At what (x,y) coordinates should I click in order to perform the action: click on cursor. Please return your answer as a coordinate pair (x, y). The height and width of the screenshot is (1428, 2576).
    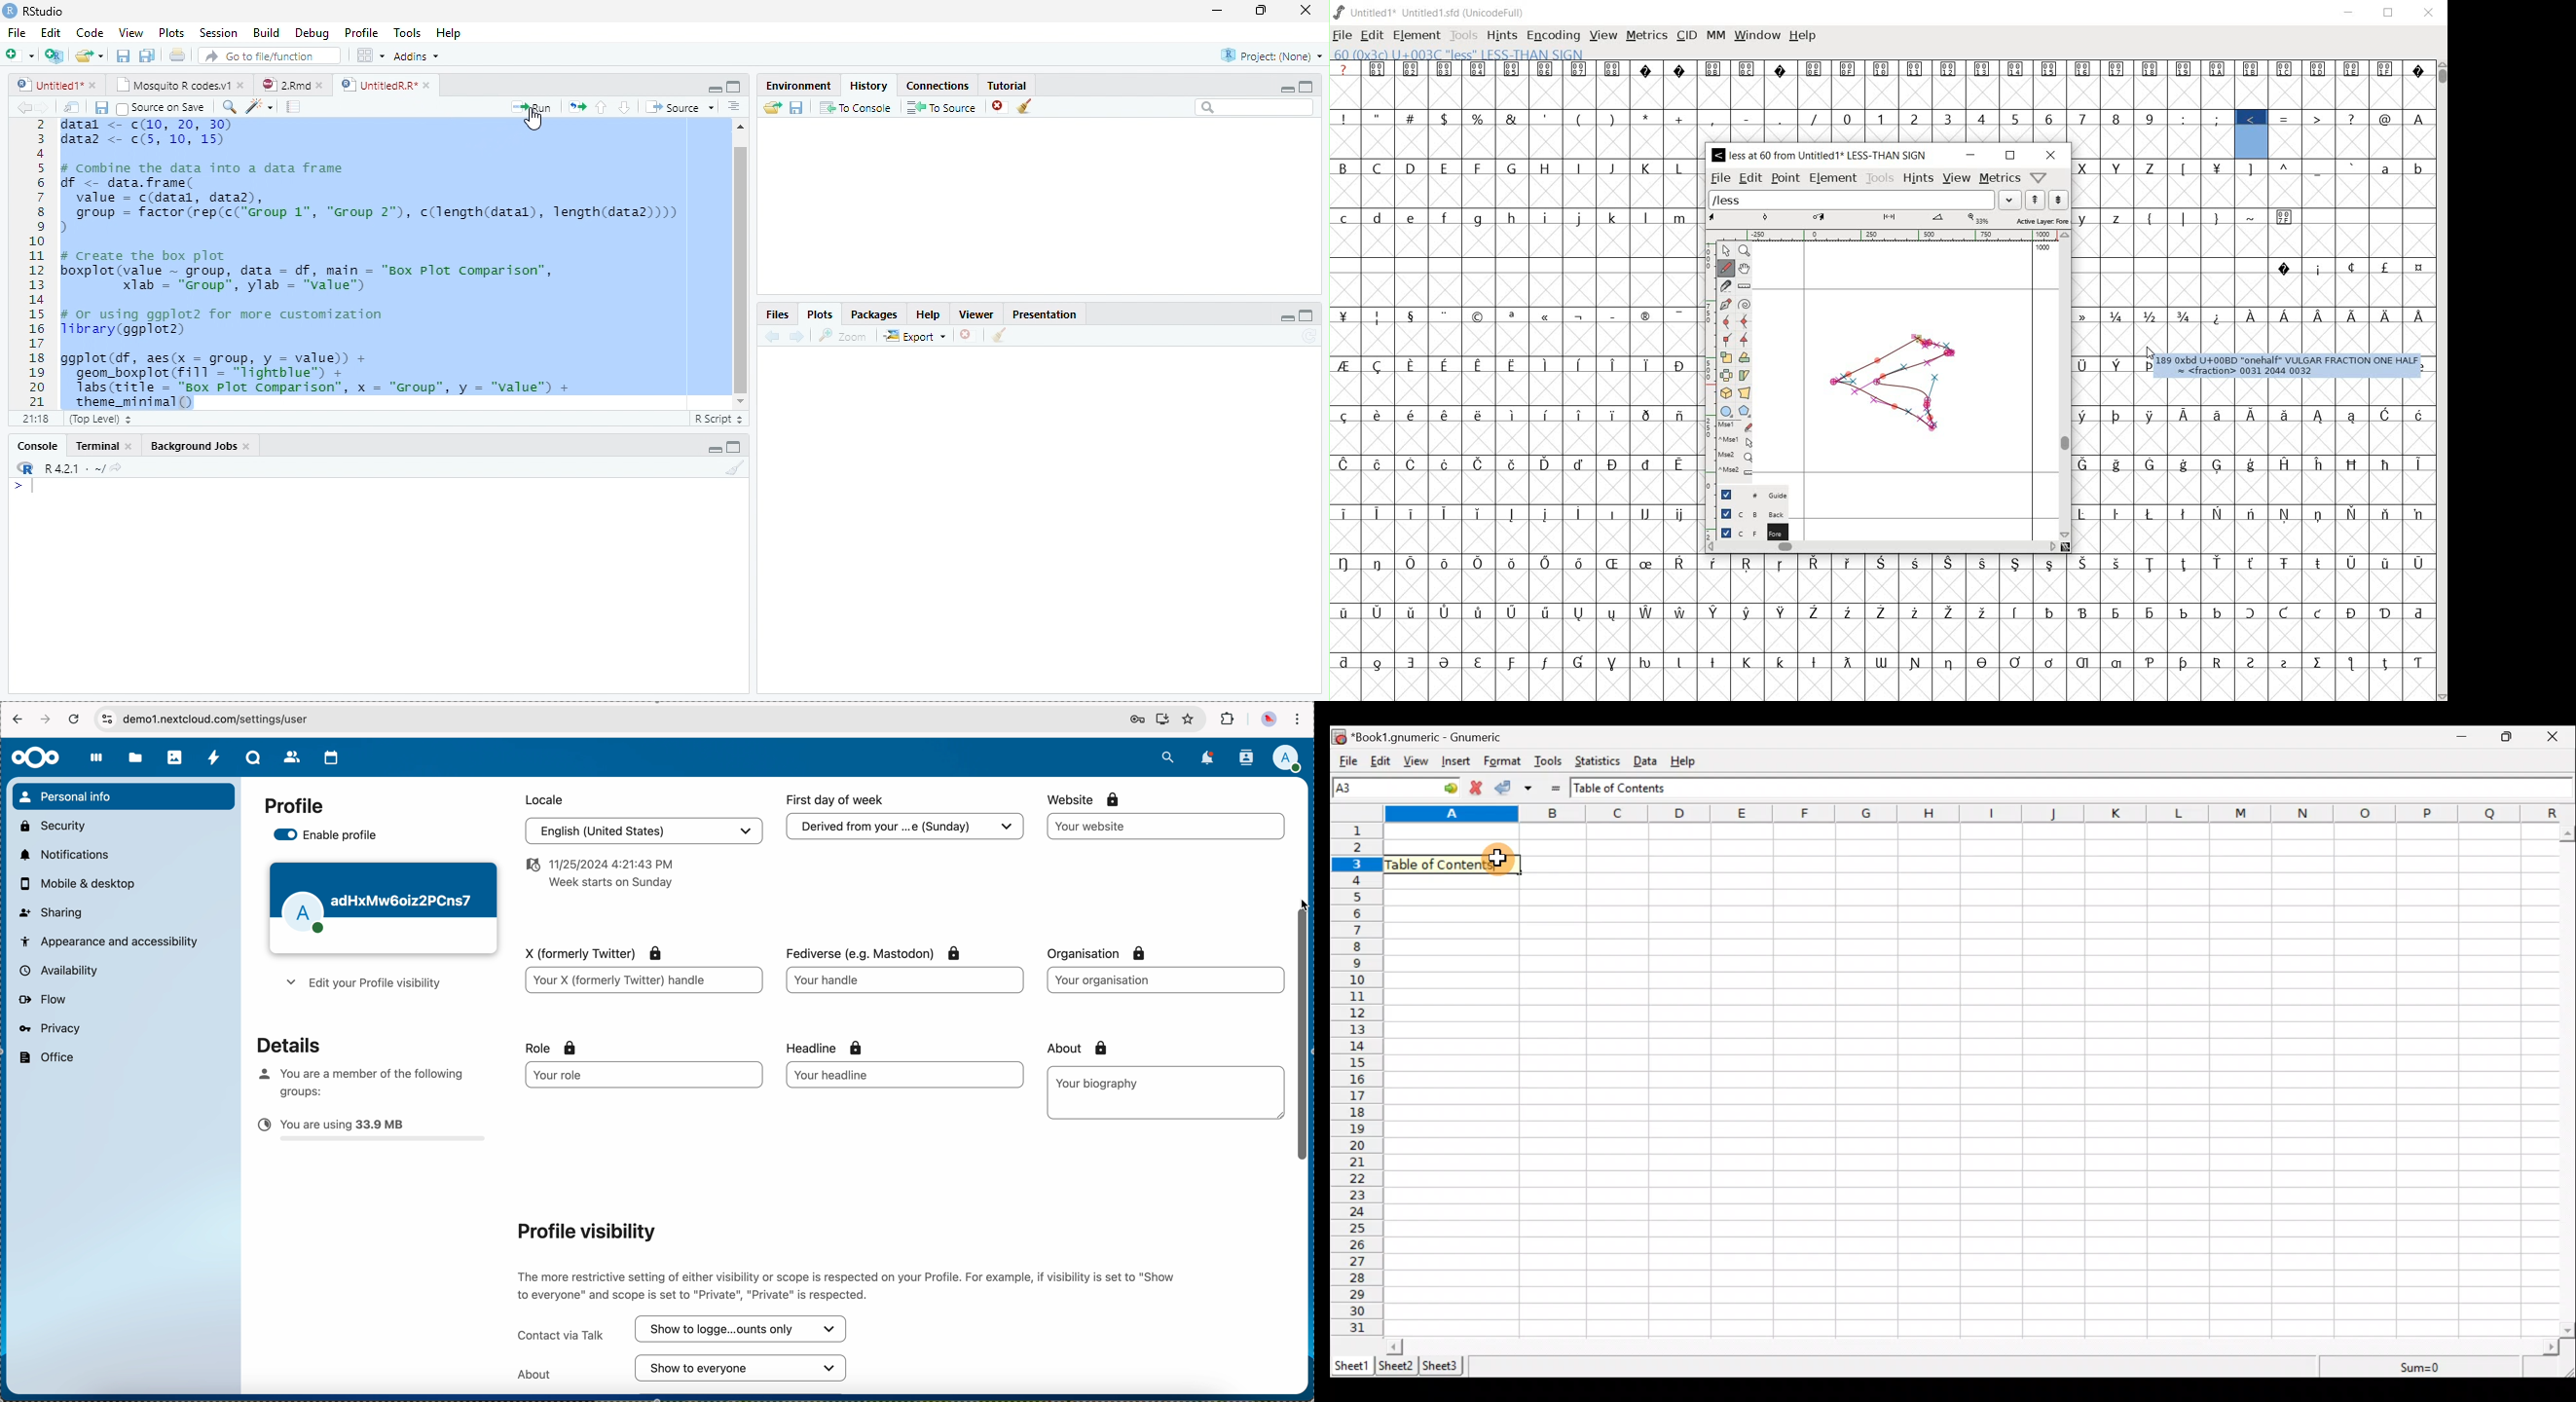
    Looking at the image, I should click on (535, 120).